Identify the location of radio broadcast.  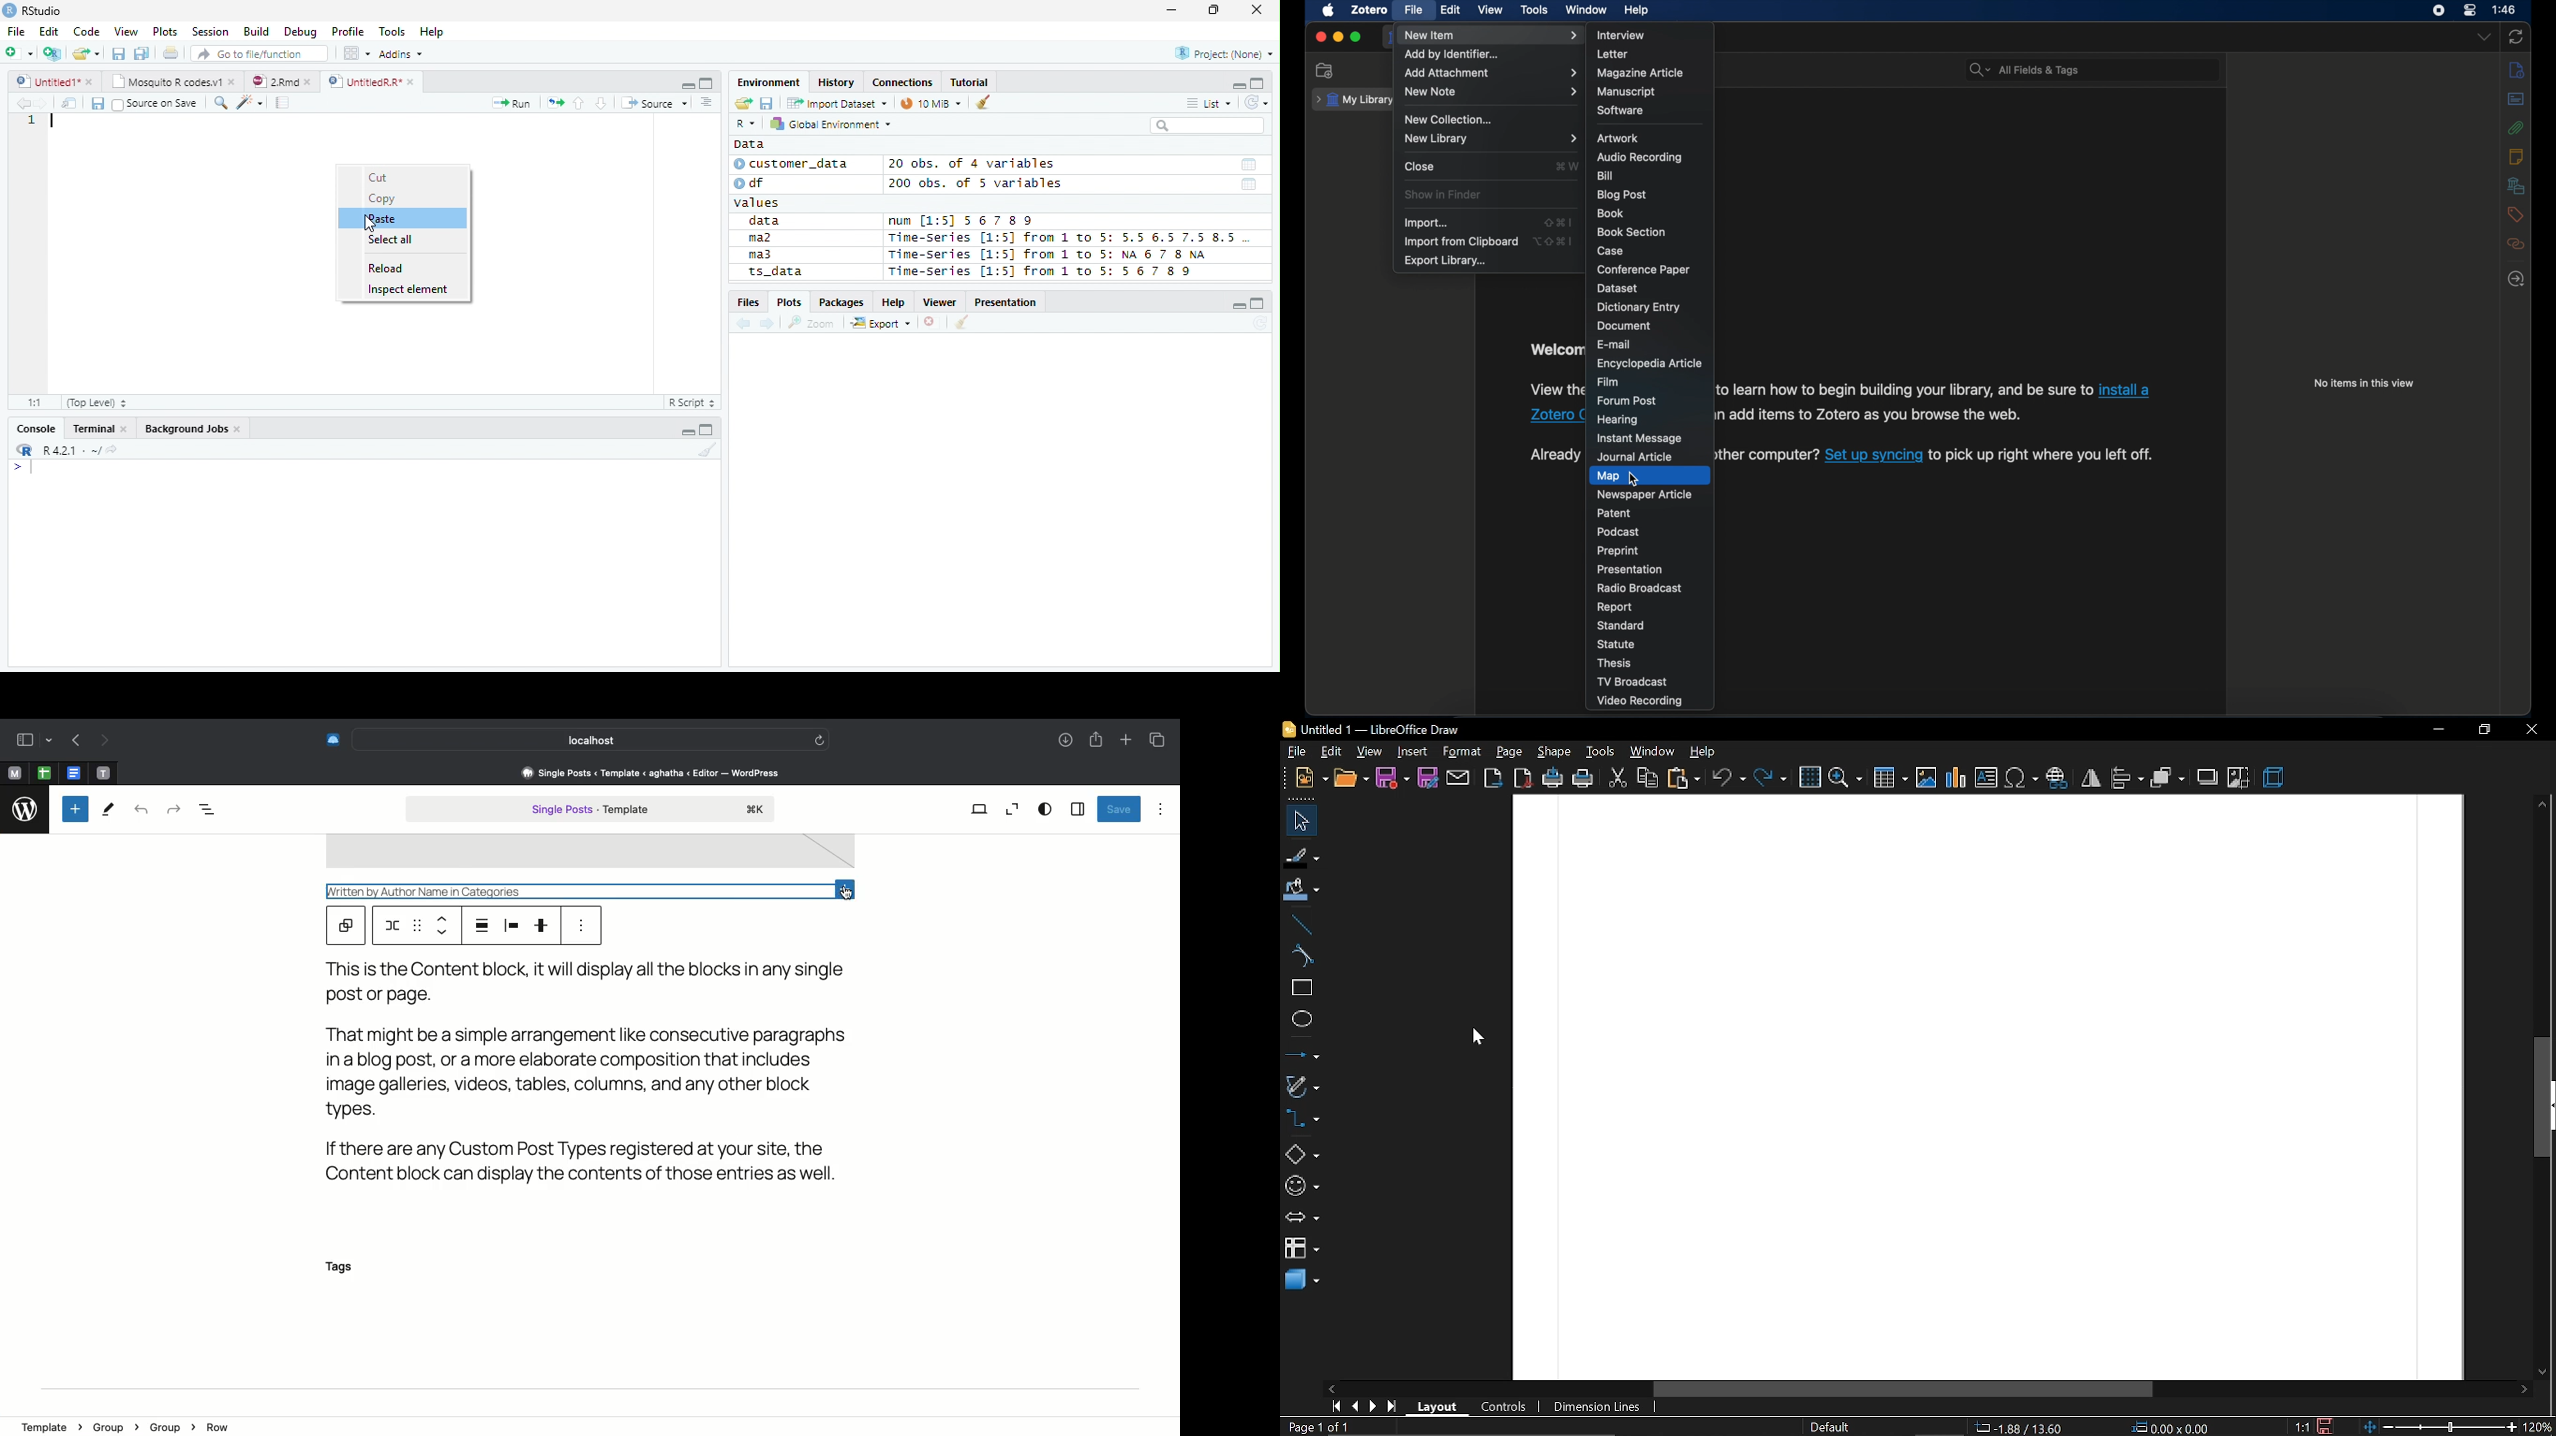
(1638, 588).